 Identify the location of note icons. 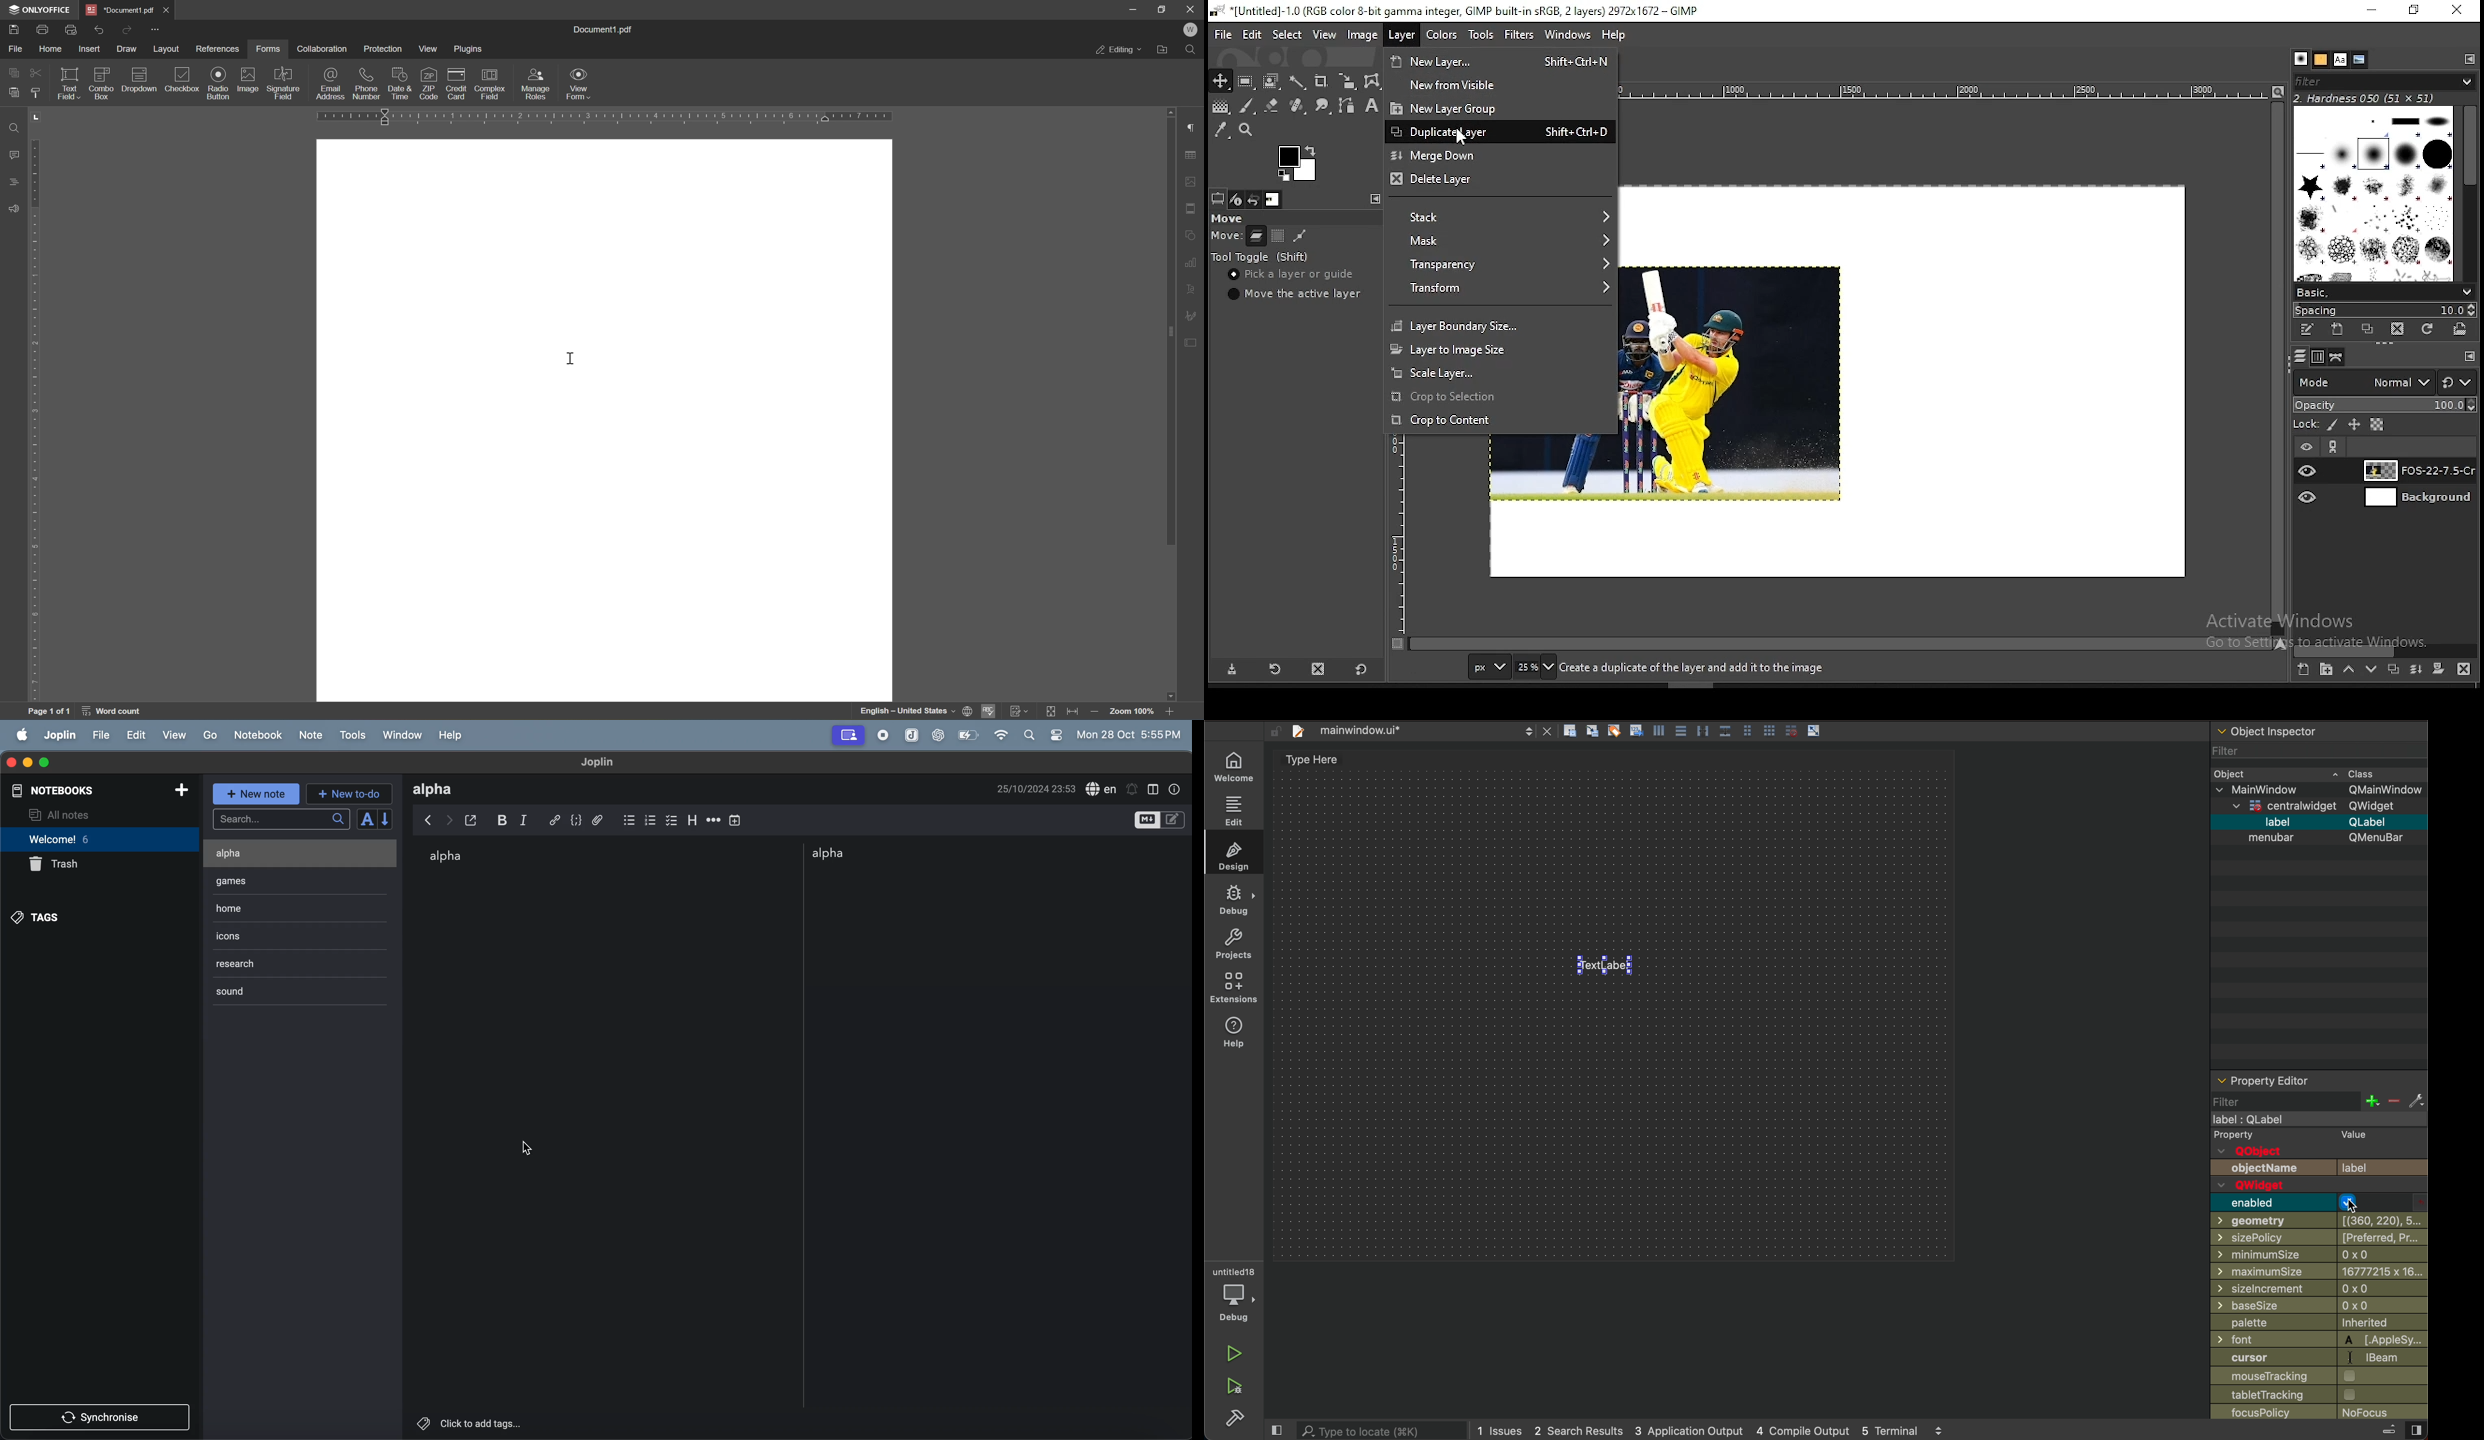
(243, 933).